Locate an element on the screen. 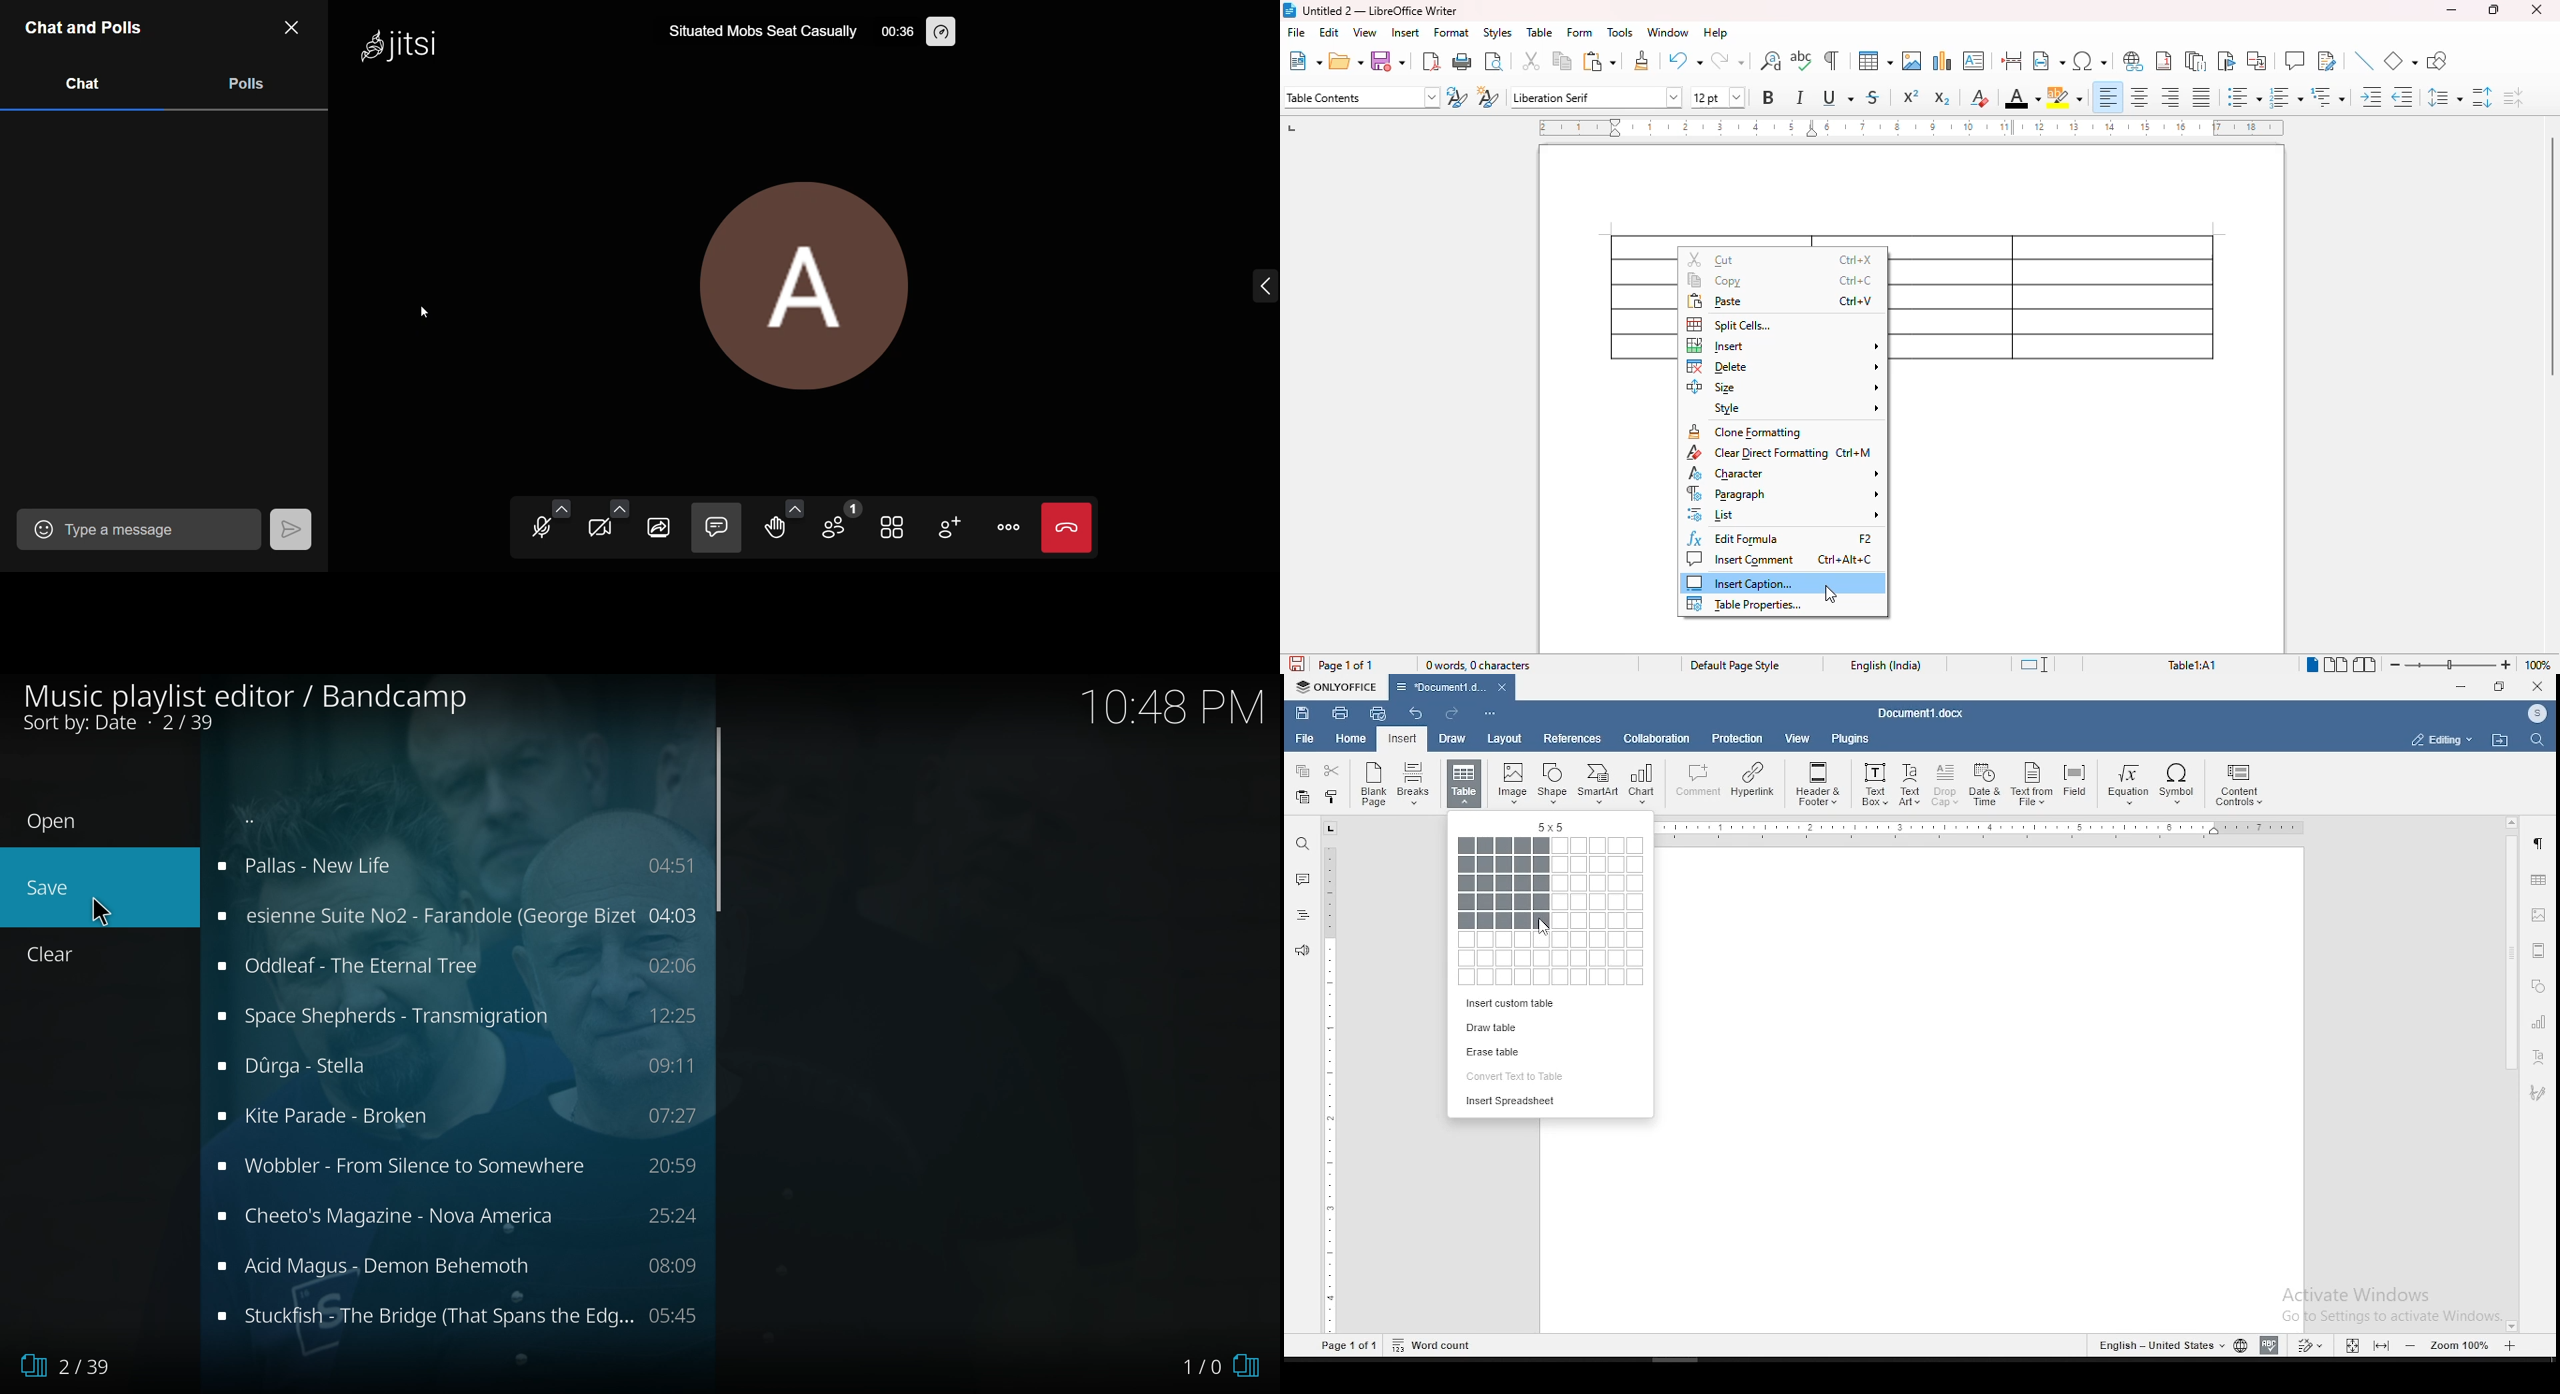 Image resolution: width=2576 pixels, height=1400 pixels. justified is located at coordinates (2202, 97).